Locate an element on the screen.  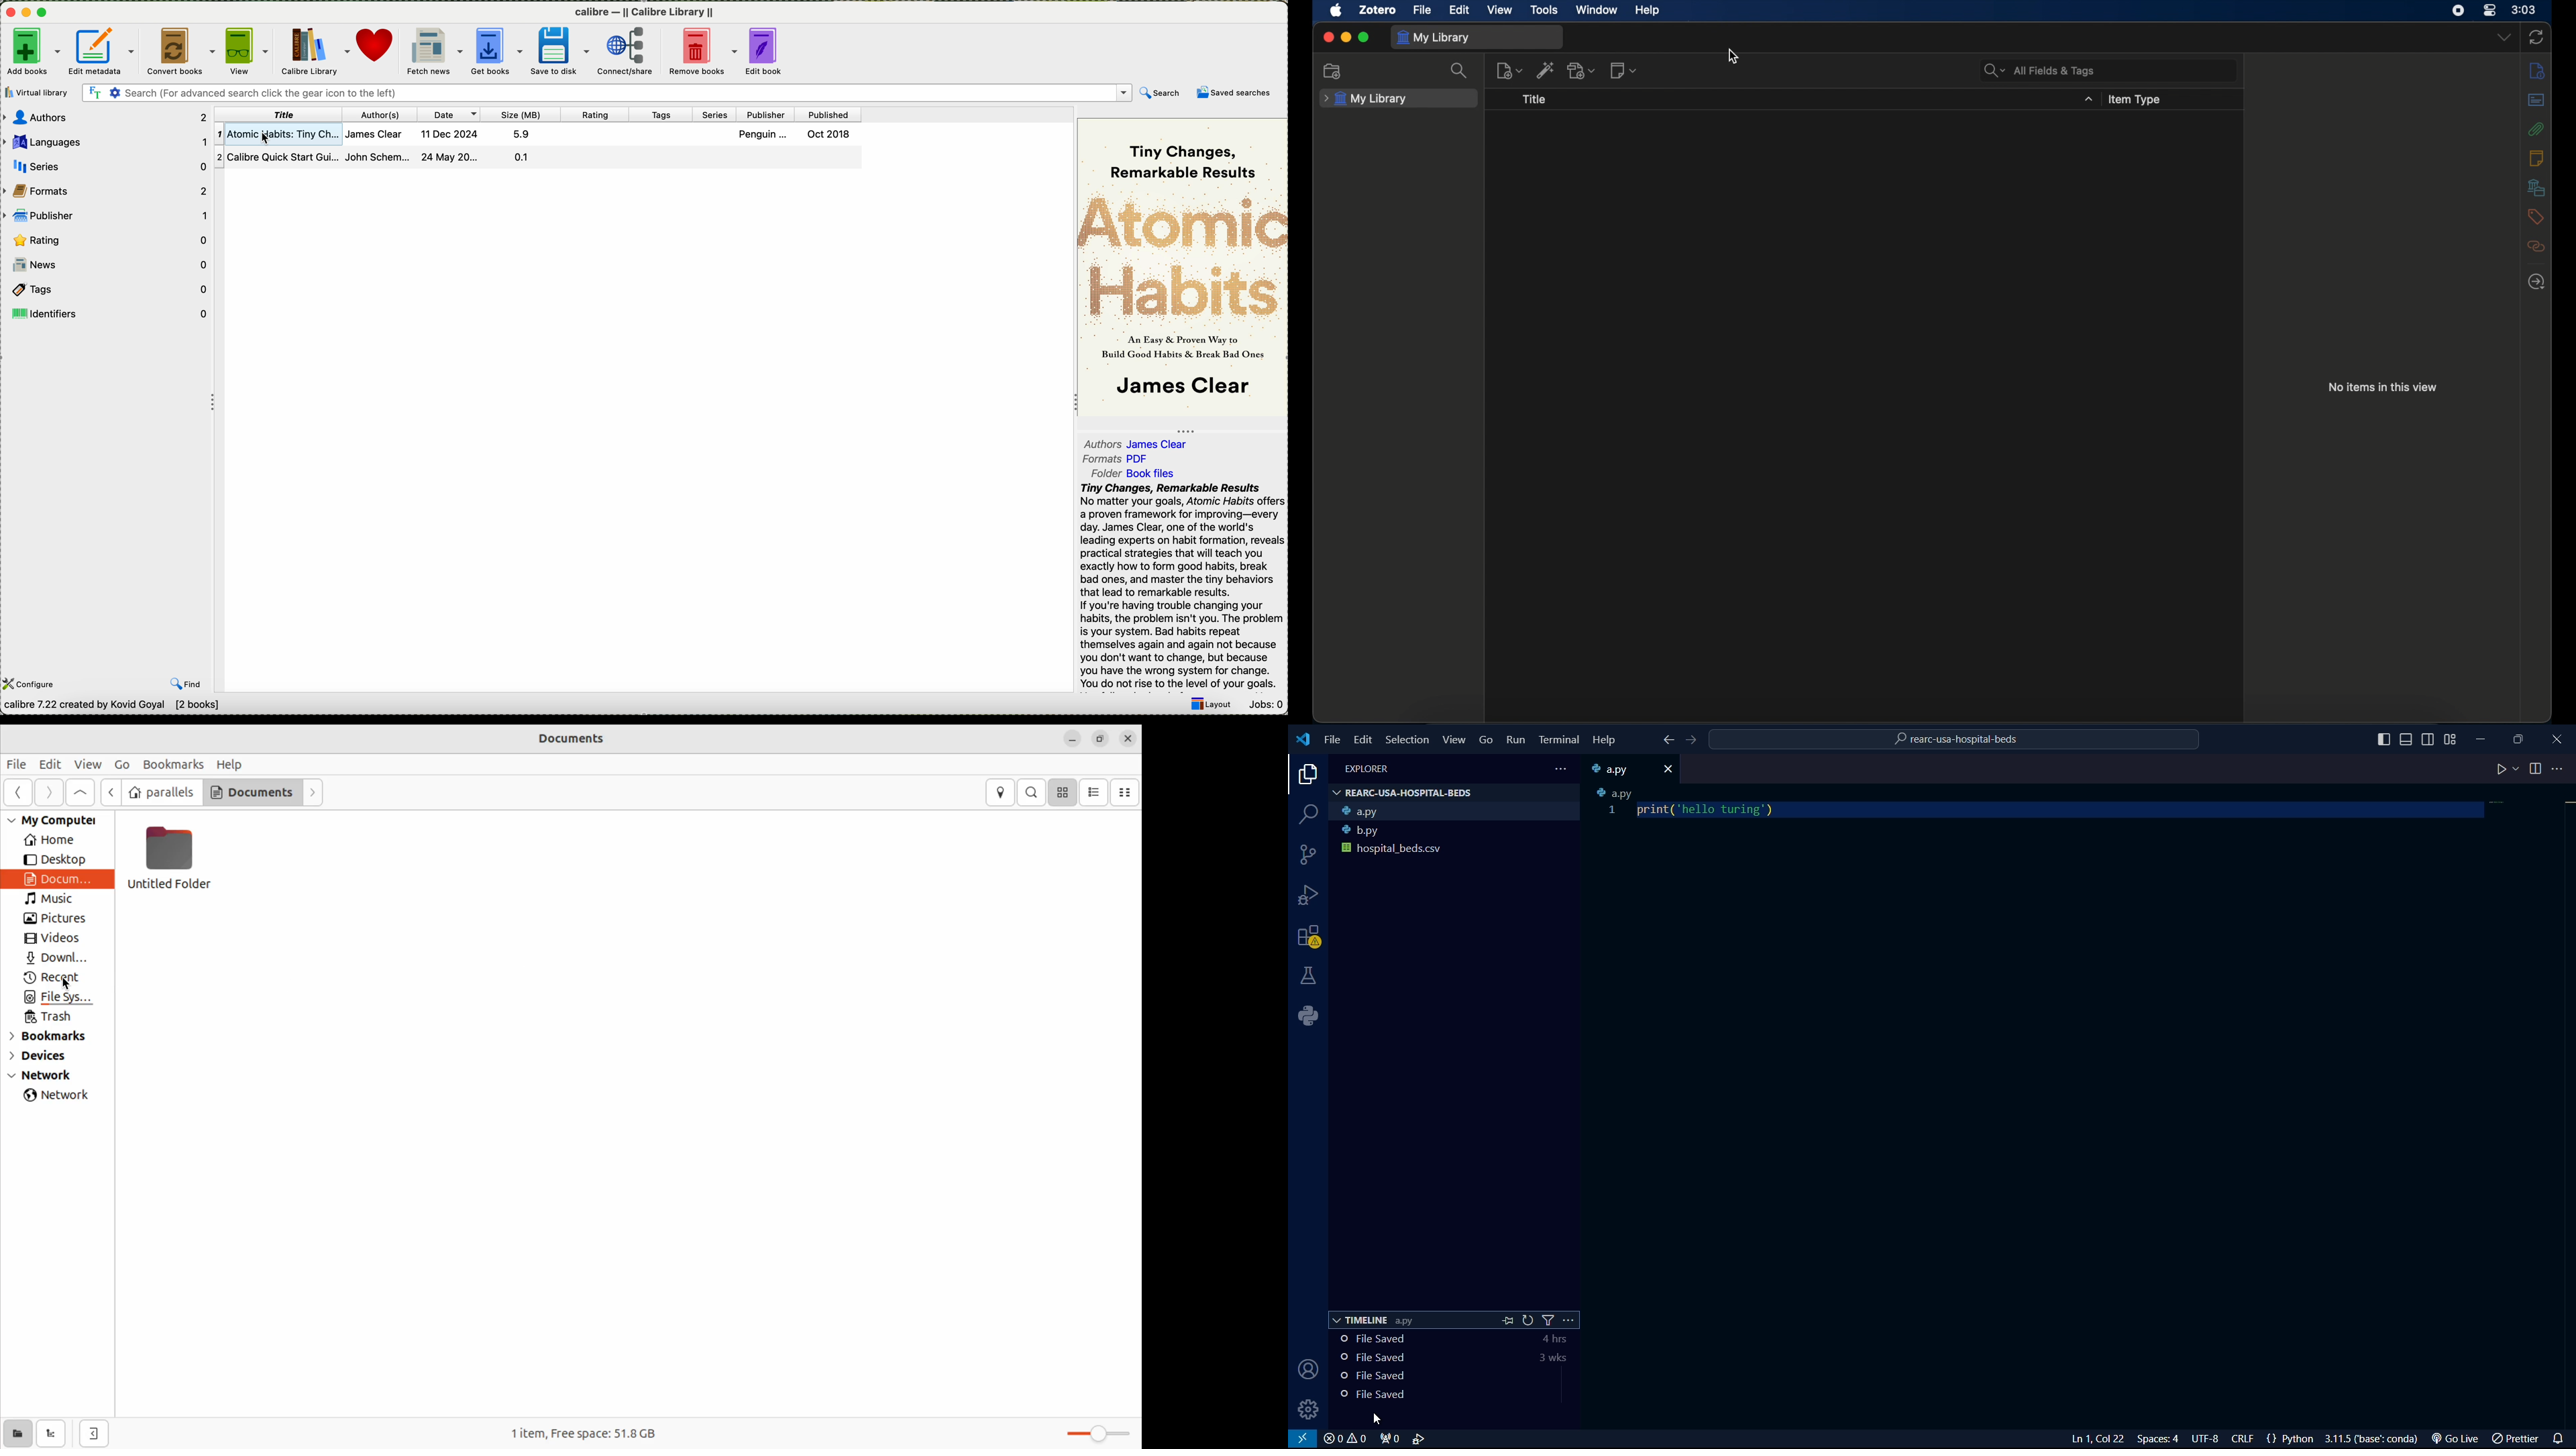
rating is located at coordinates (597, 115).